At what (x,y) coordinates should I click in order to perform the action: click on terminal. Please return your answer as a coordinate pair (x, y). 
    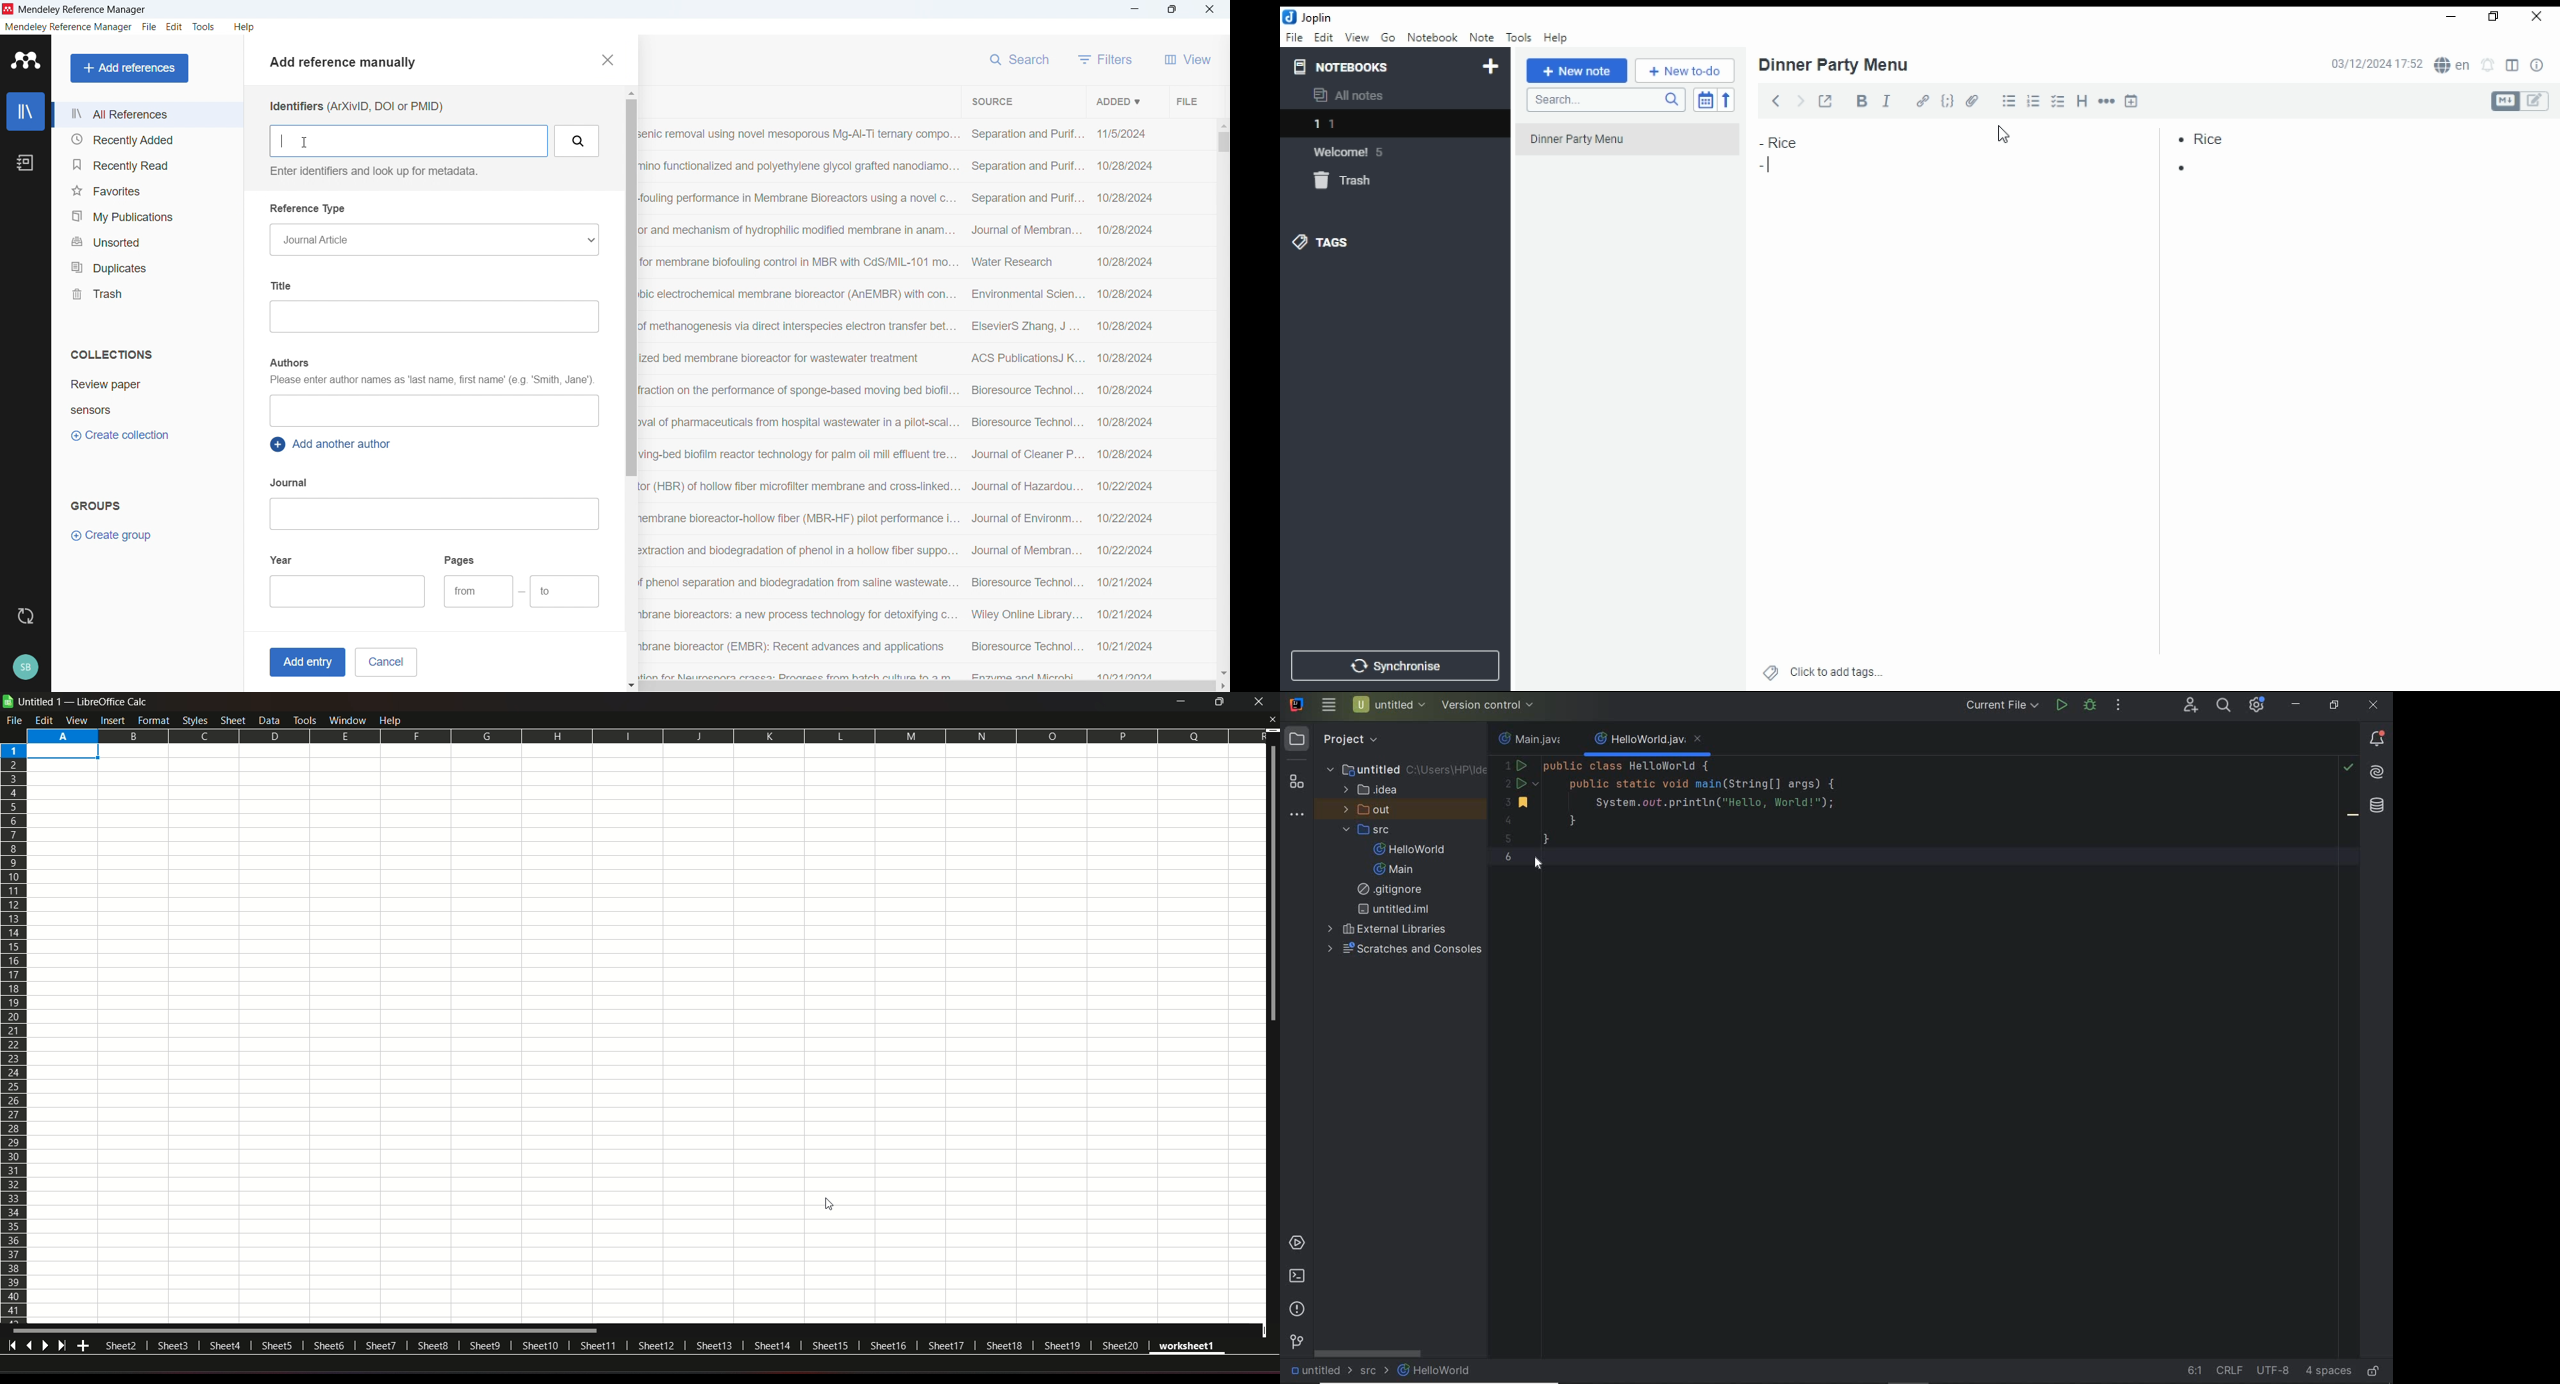
    Looking at the image, I should click on (1297, 1277).